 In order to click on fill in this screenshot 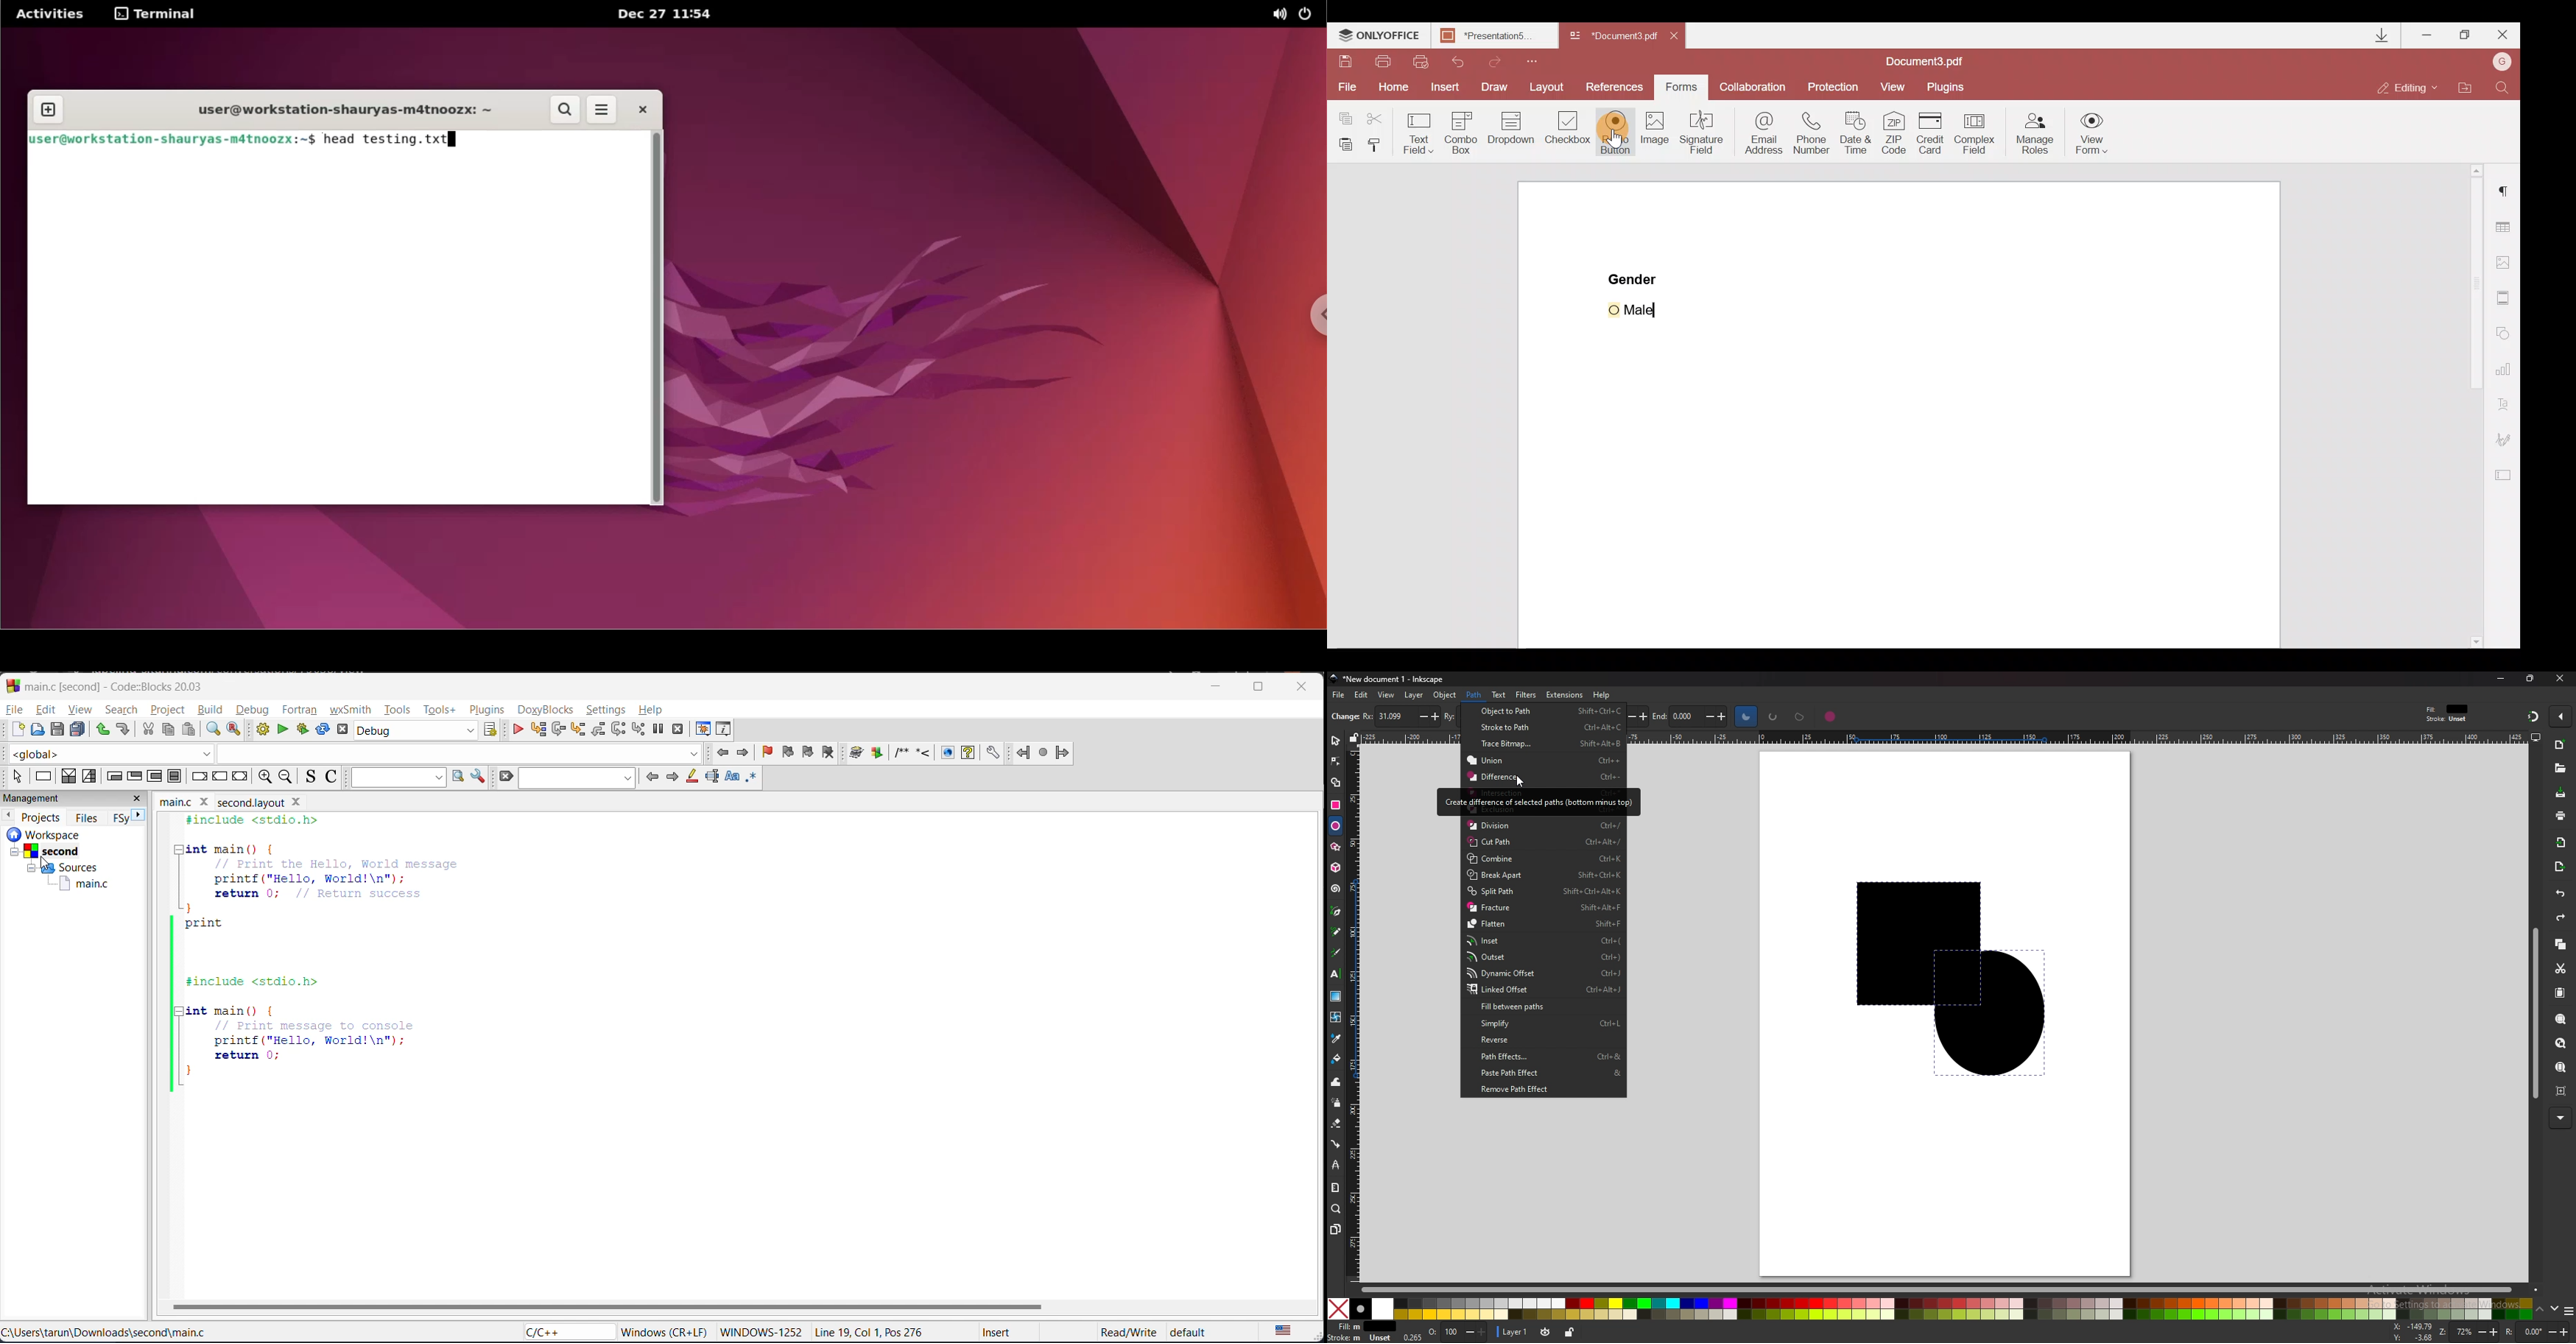, I will do `click(1362, 1327)`.